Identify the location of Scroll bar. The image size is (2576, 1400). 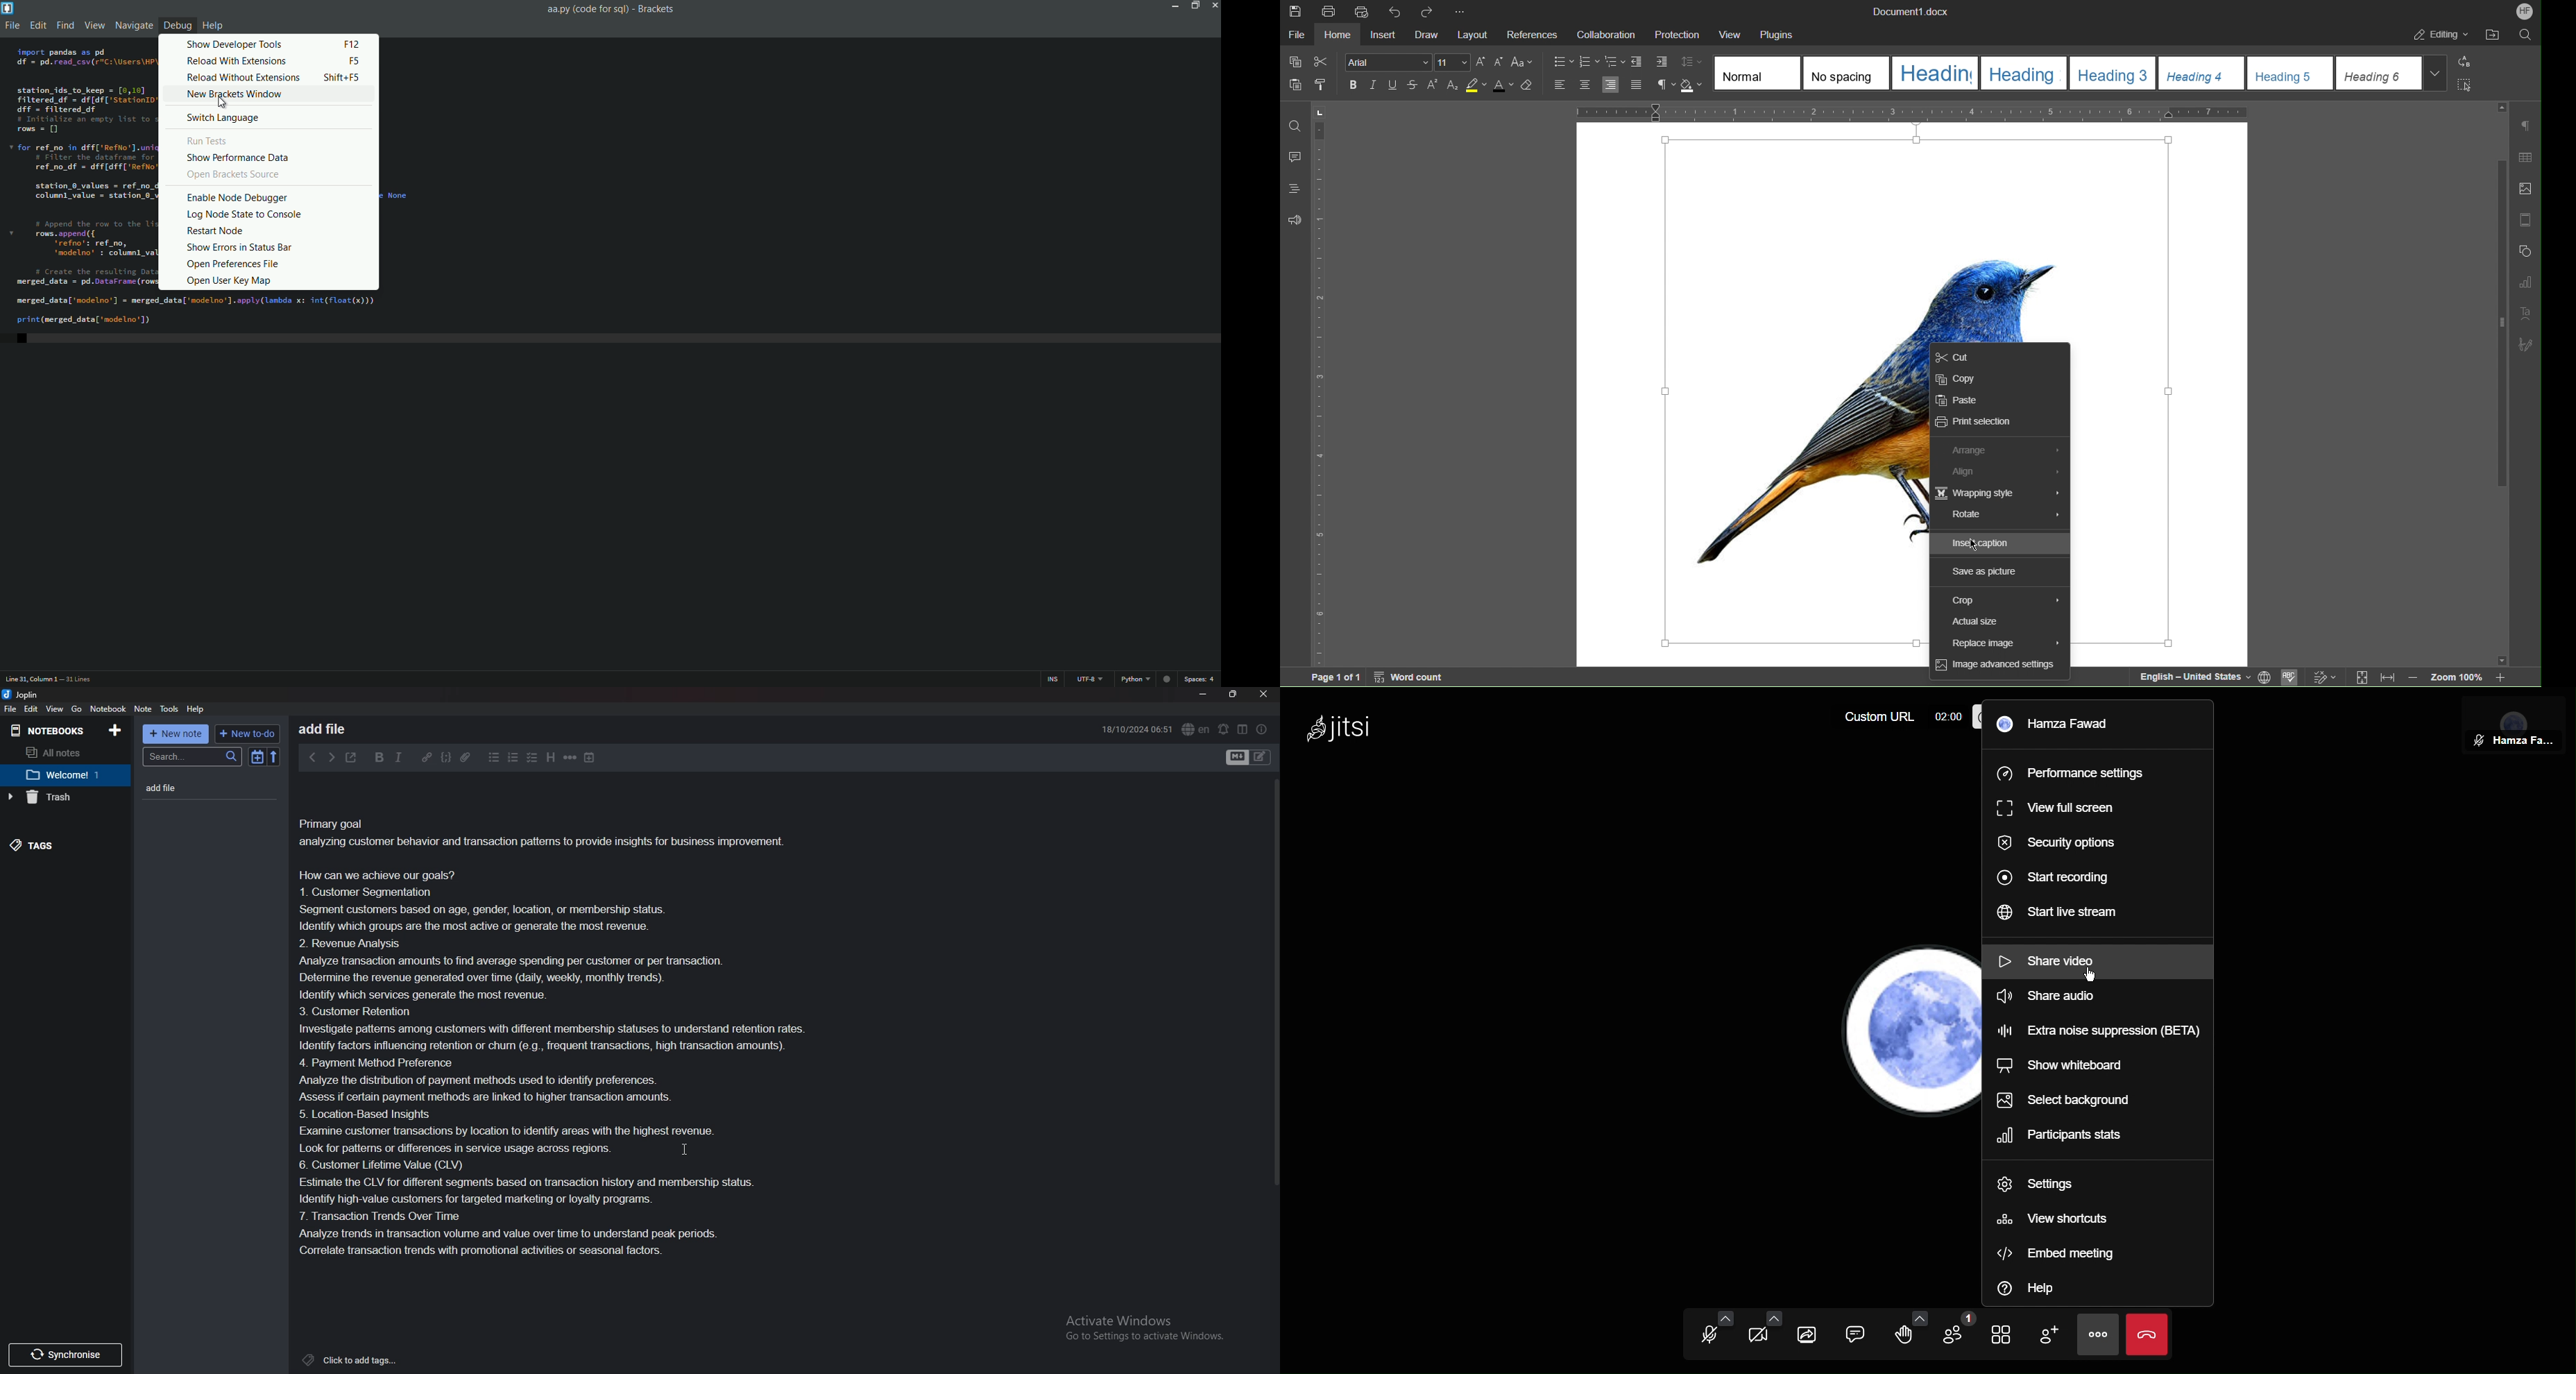
(1274, 982).